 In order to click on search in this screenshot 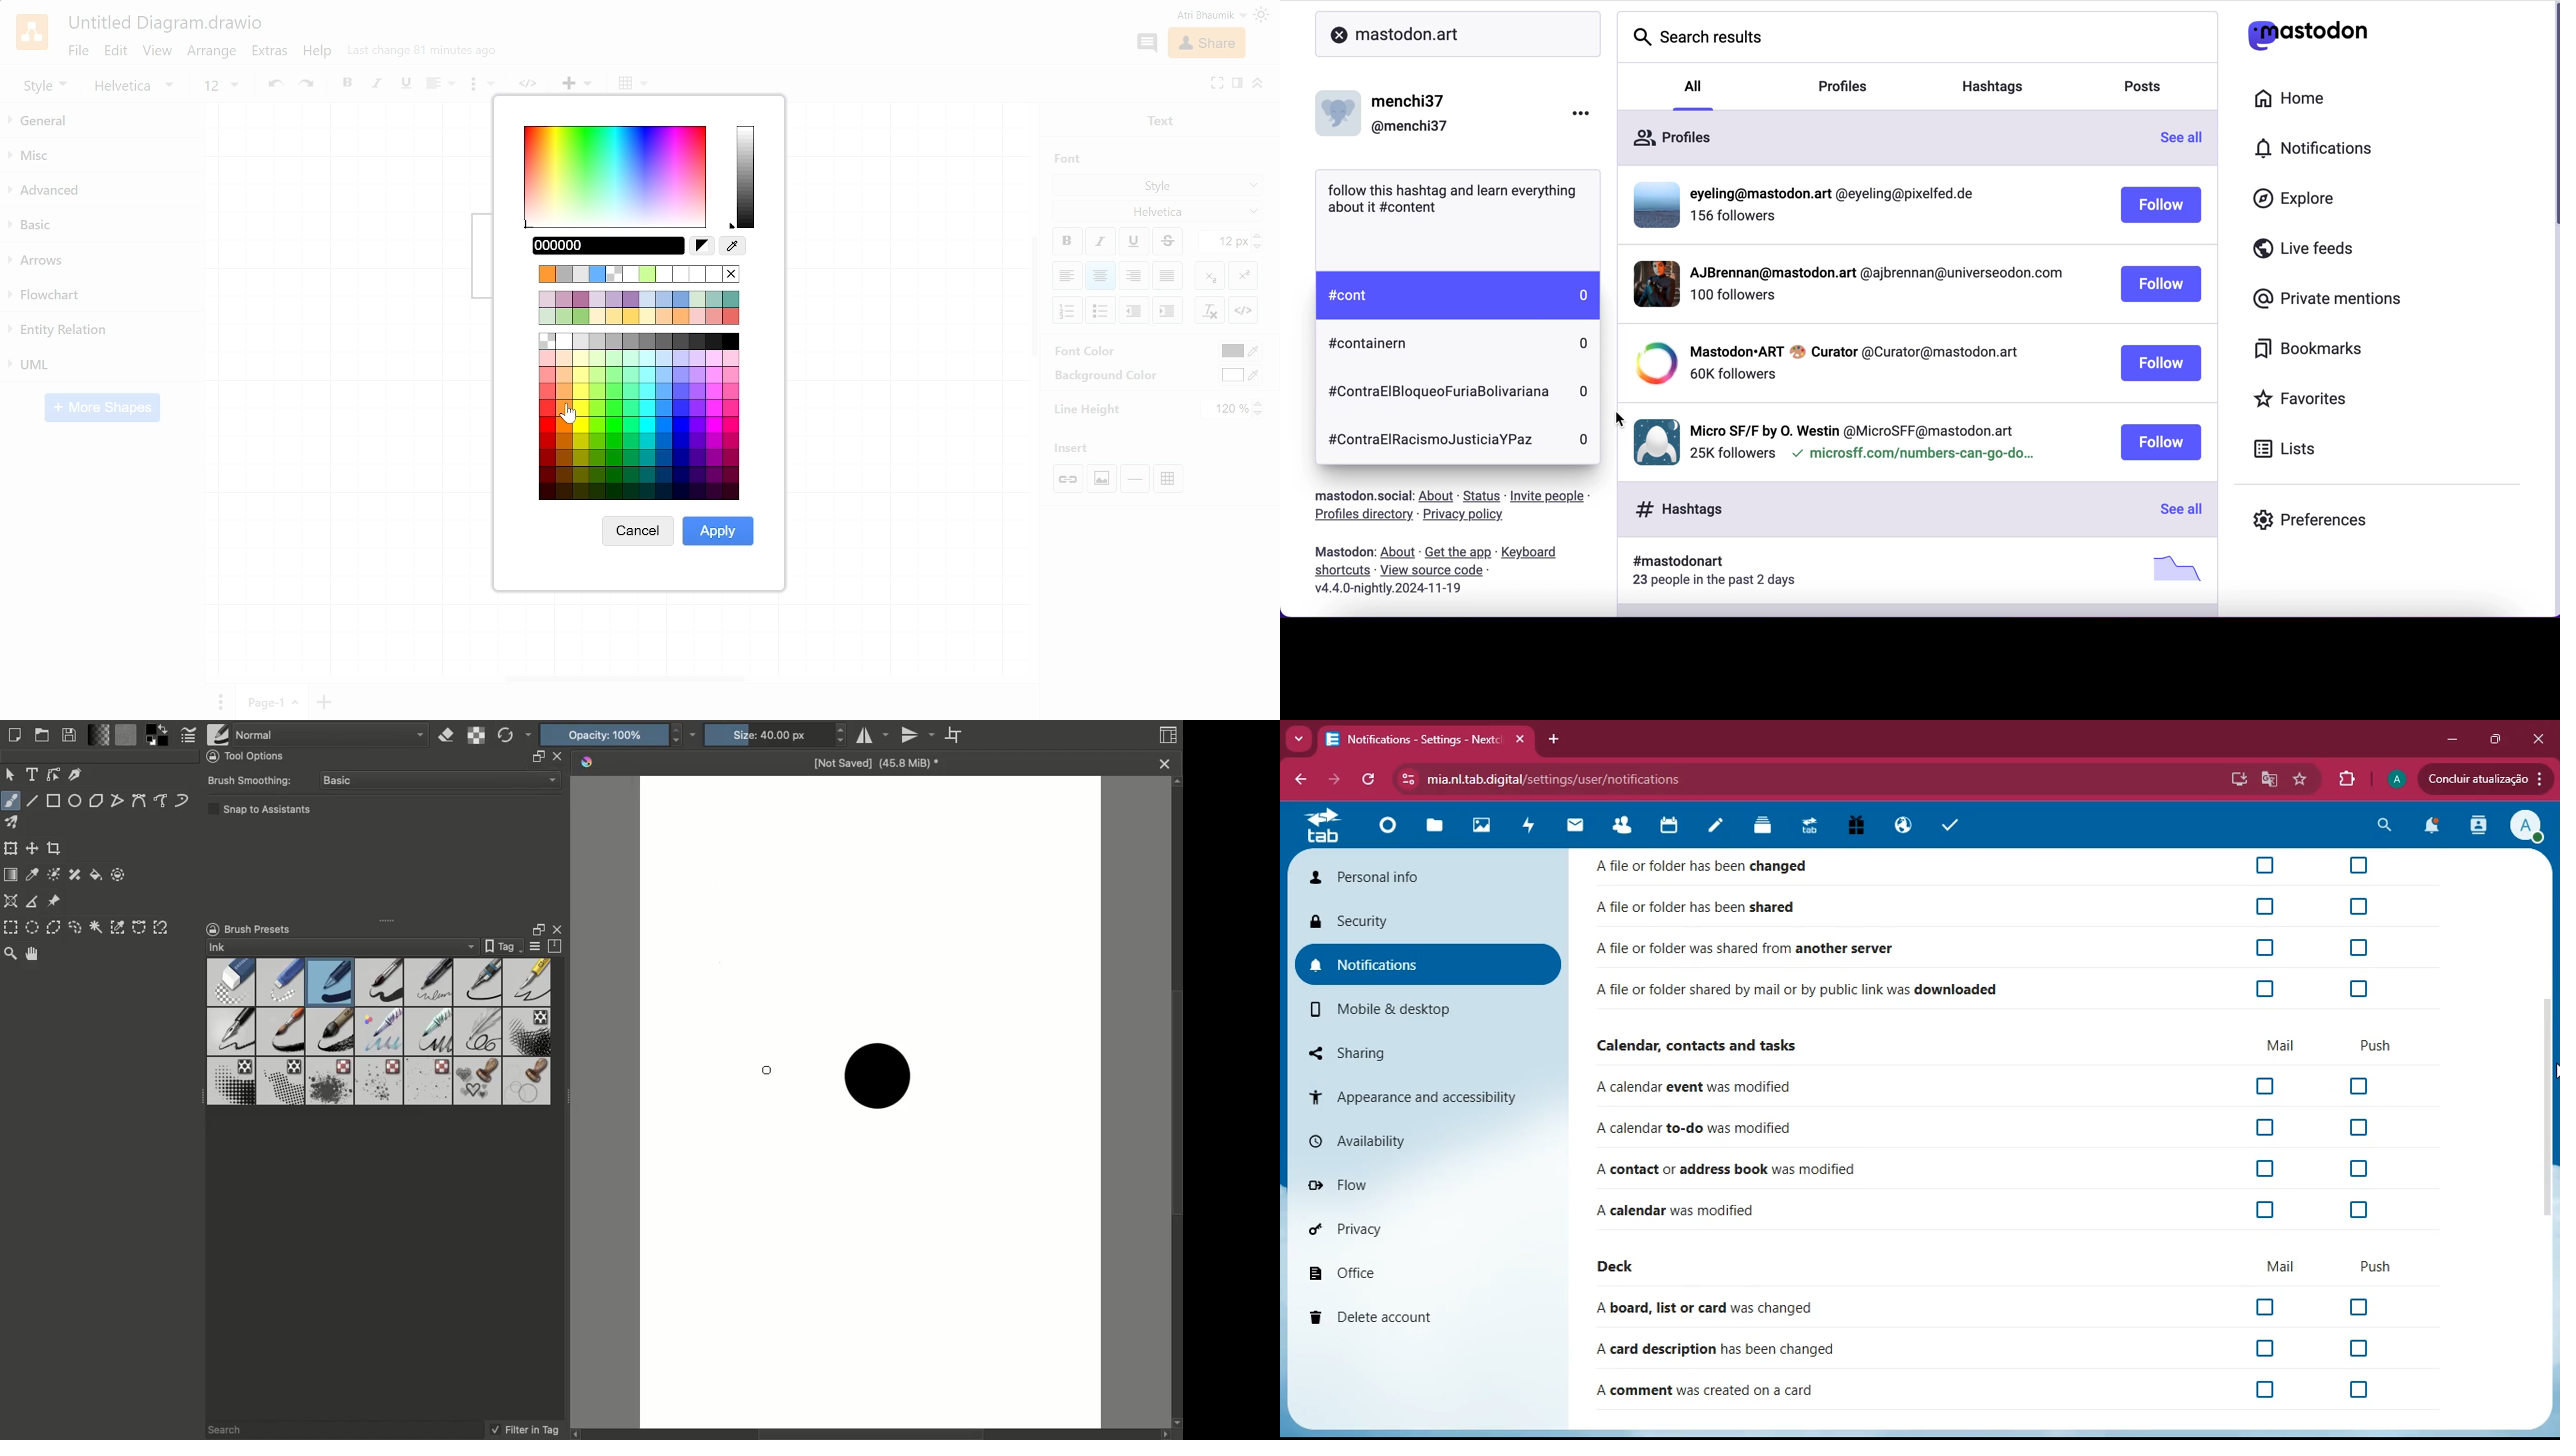, I will do `click(2381, 825)`.